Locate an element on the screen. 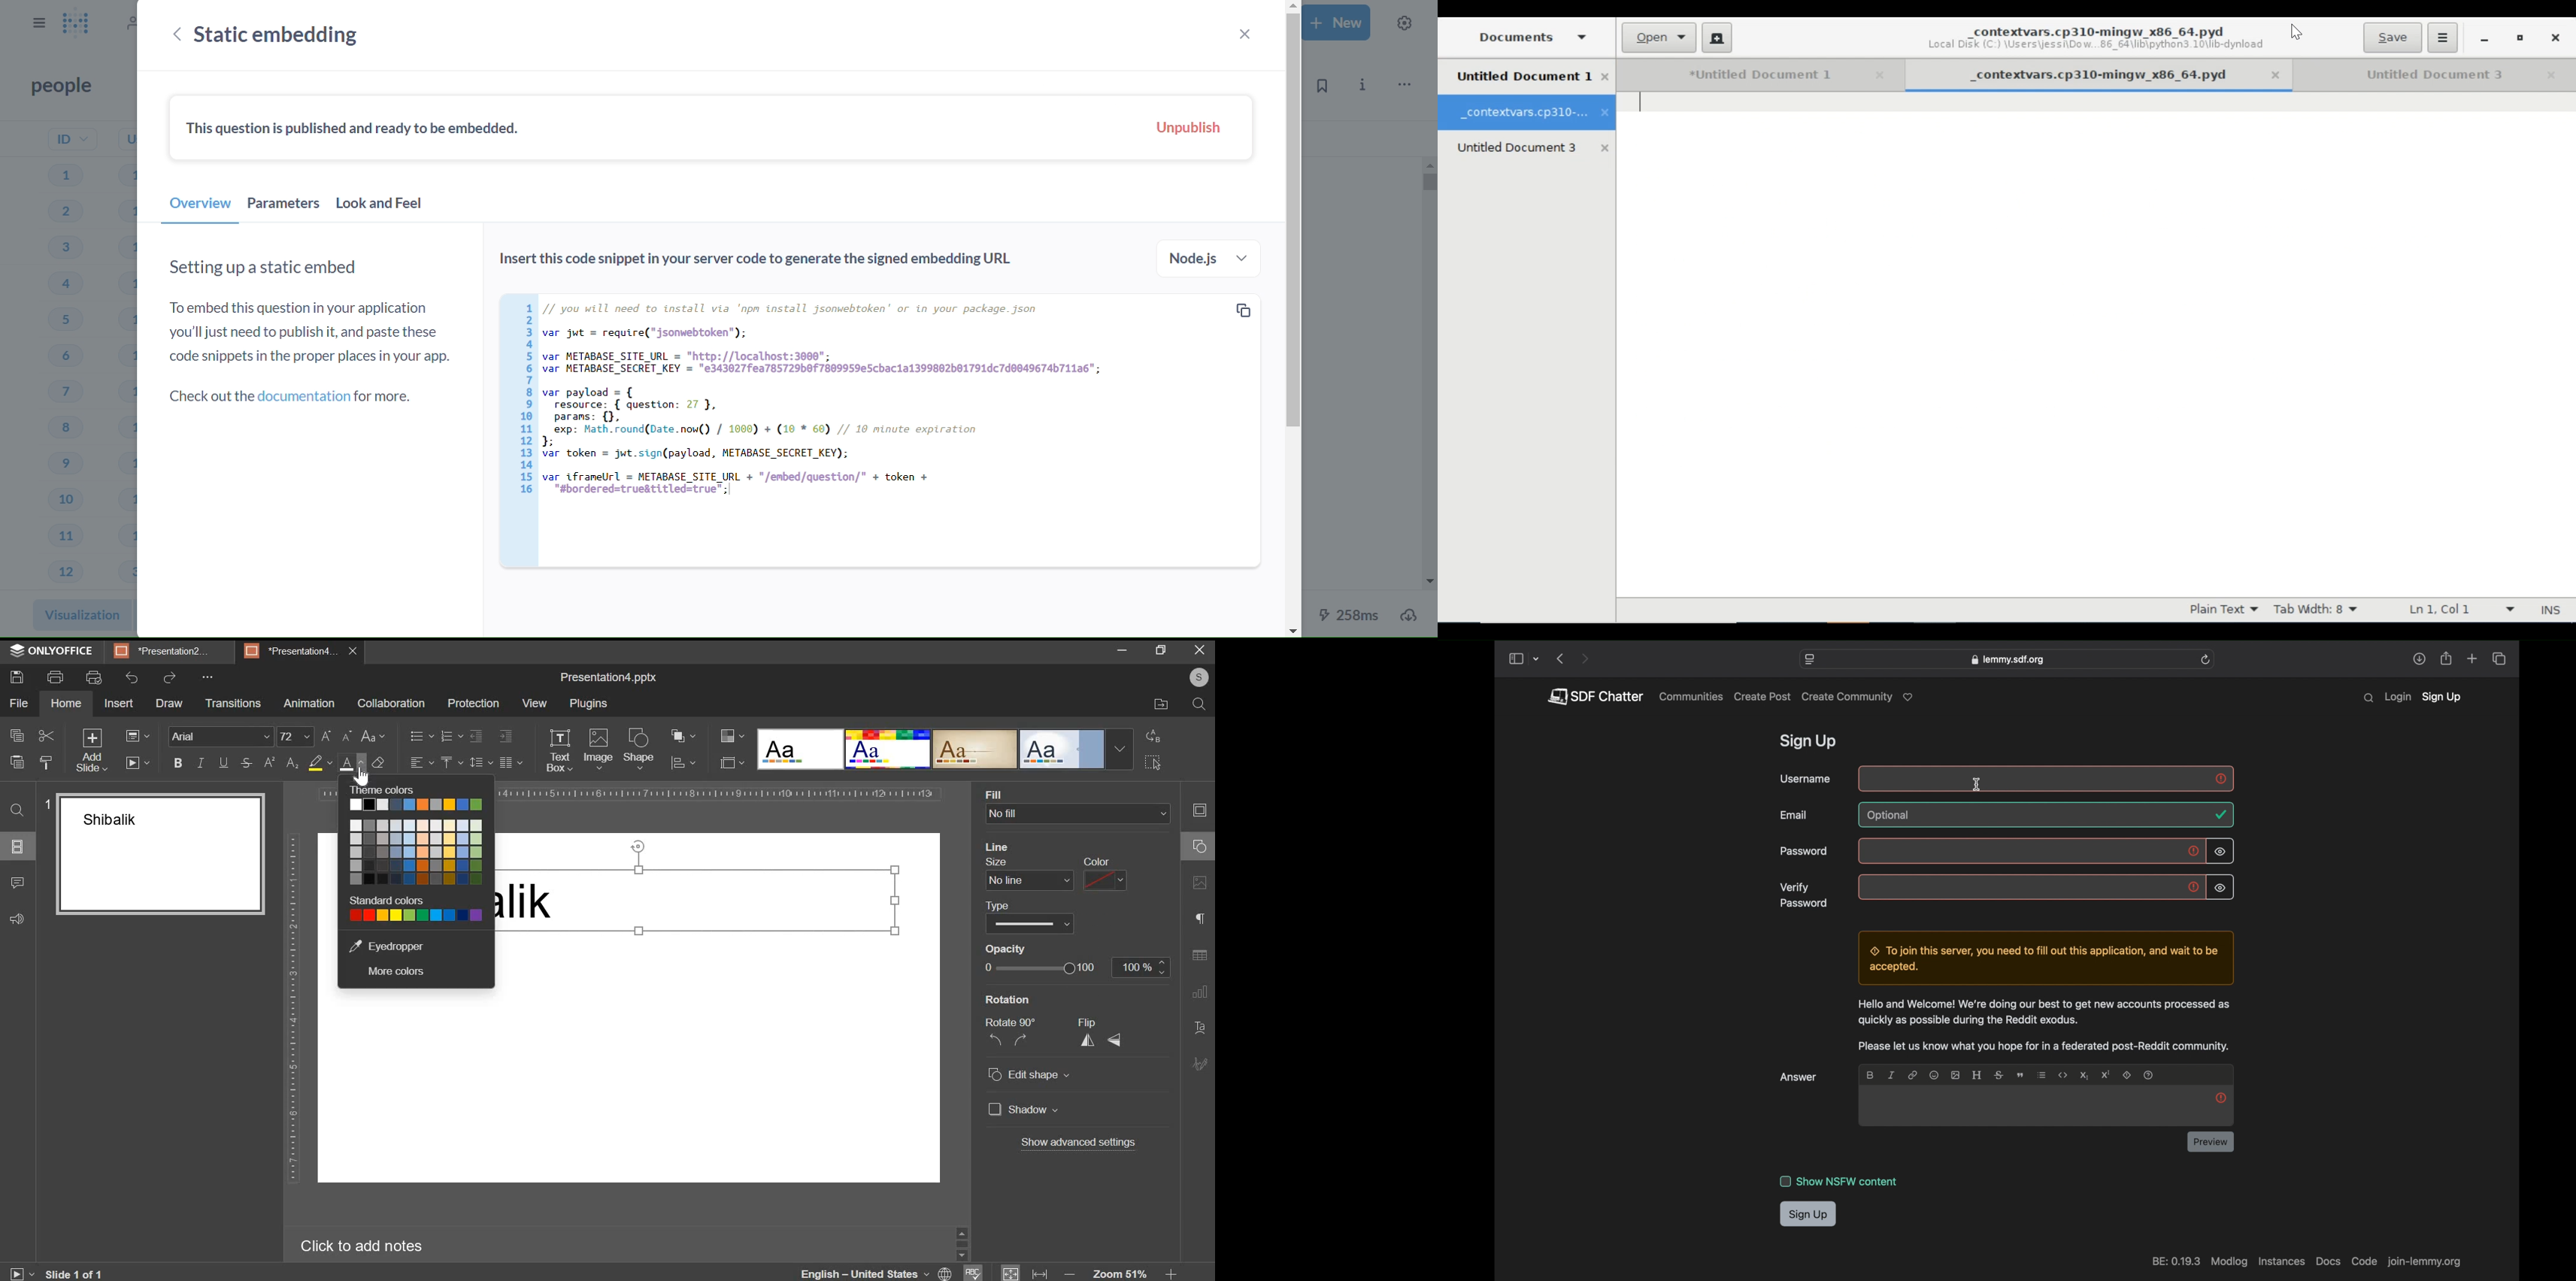 This screenshot has height=1288, width=2576. show advanced settings is located at coordinates (1077, 1143).